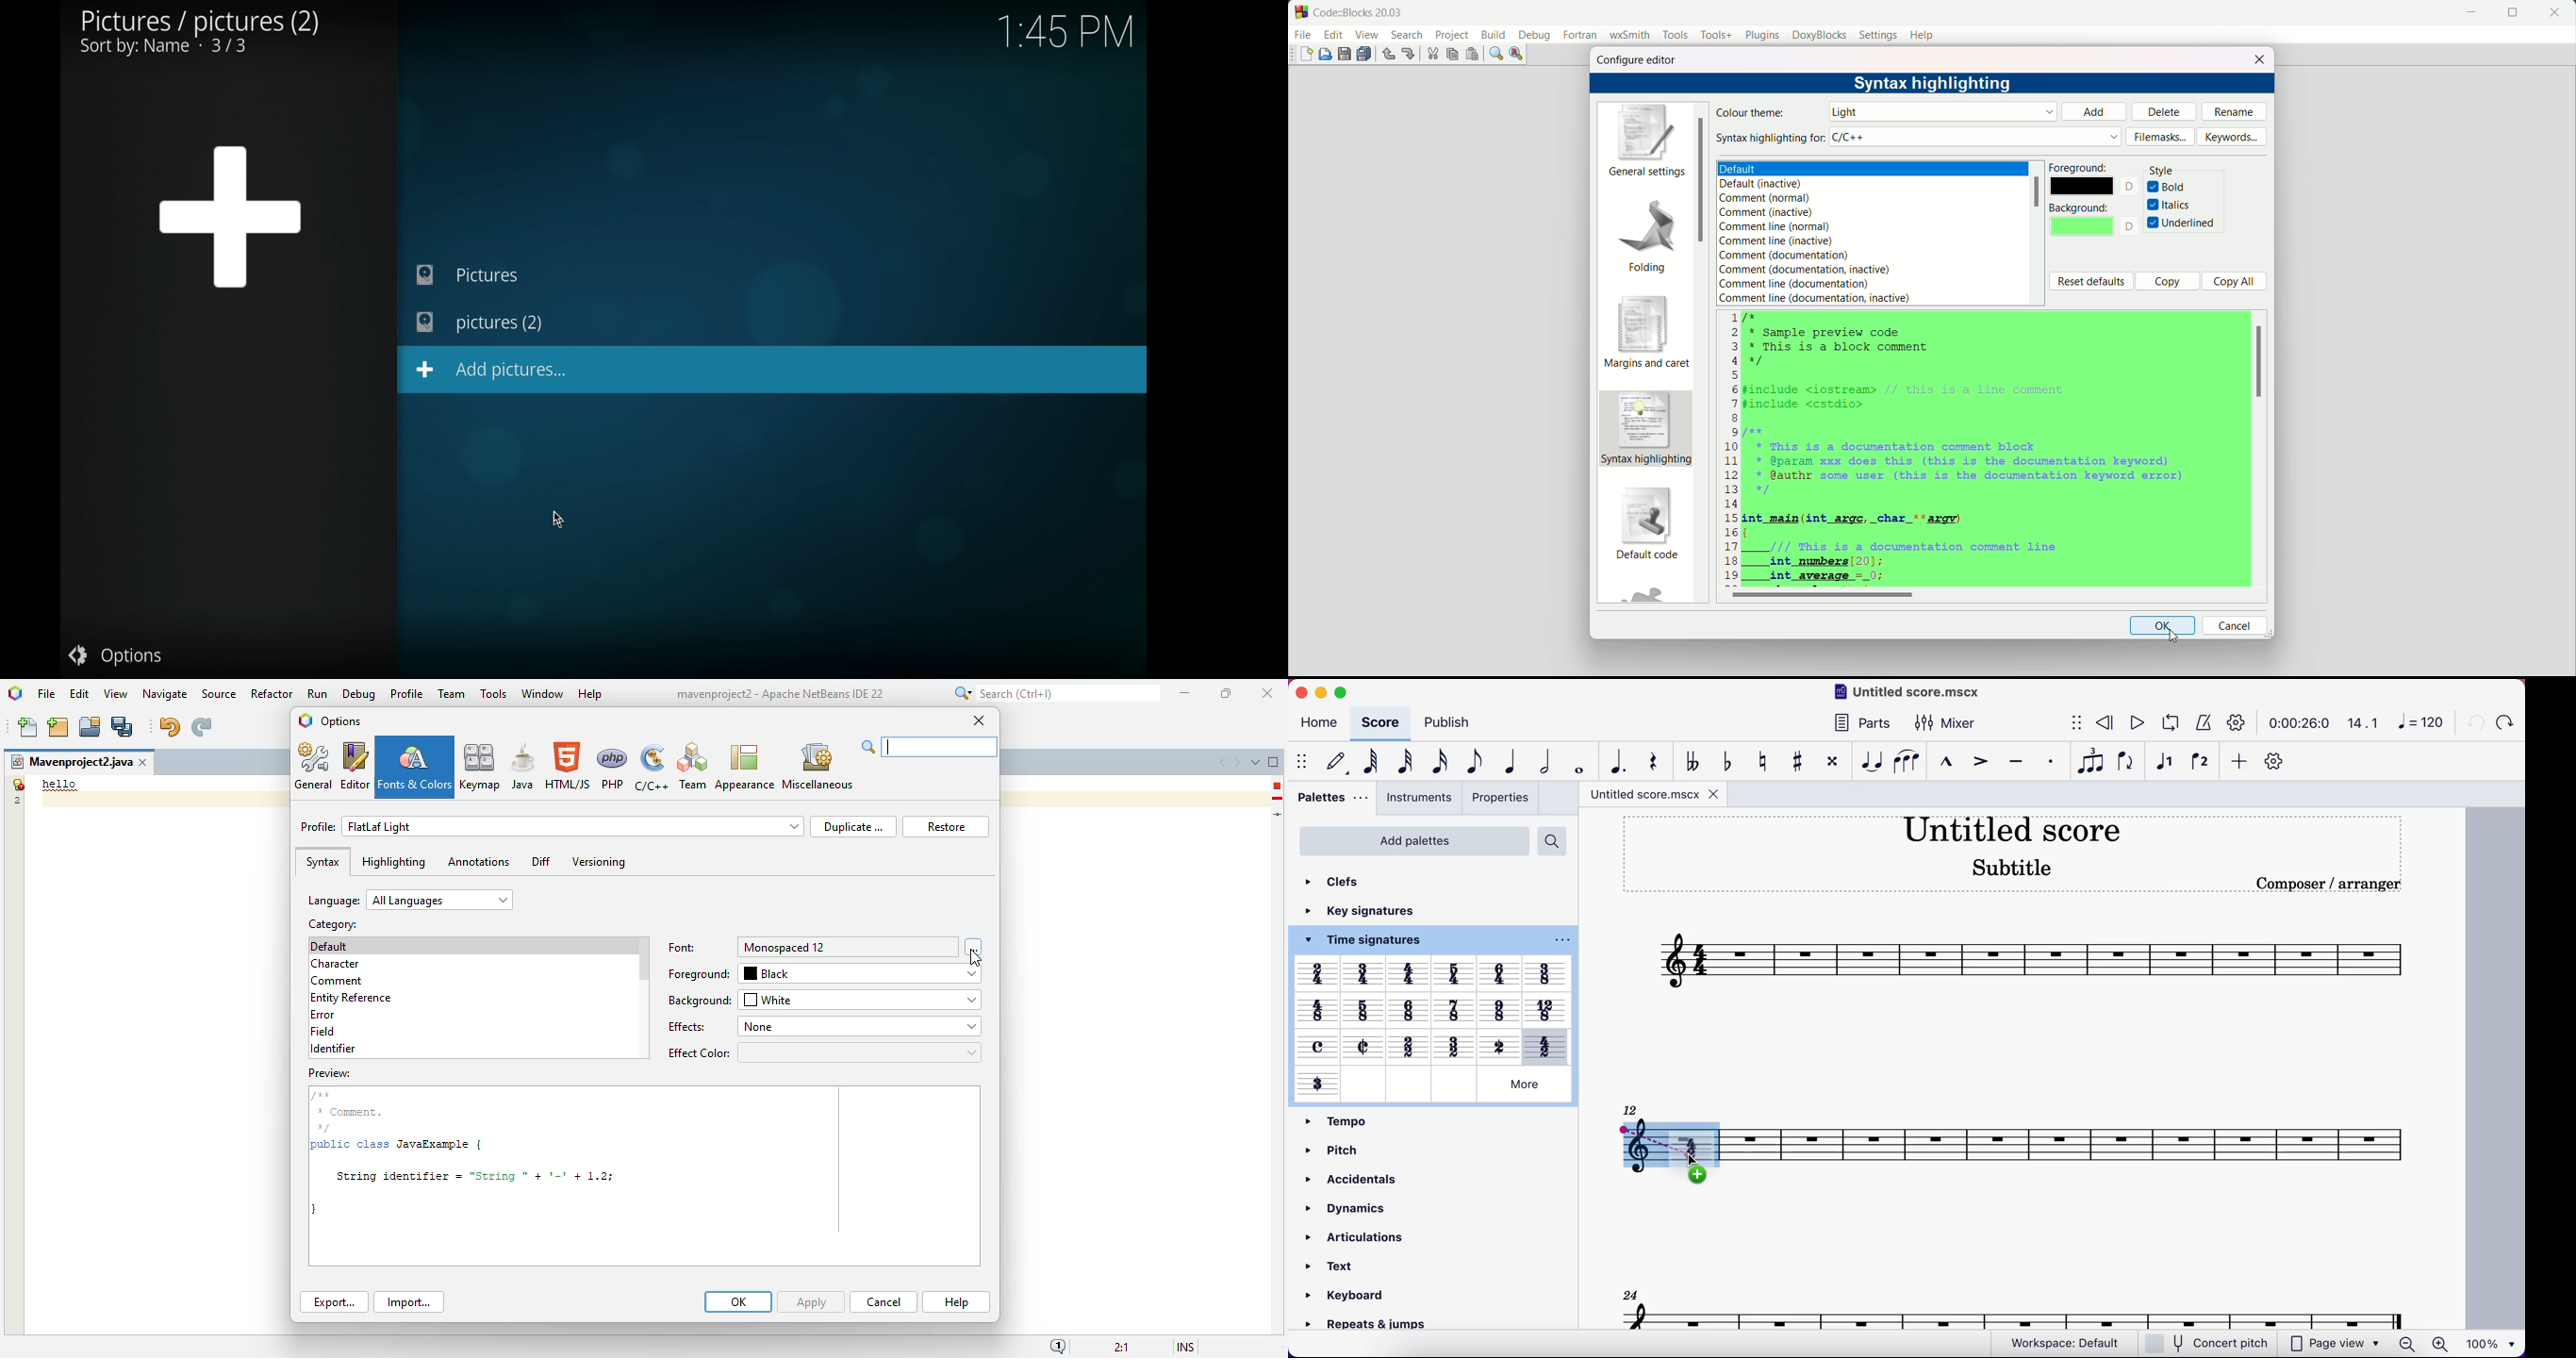 This screenshot has height=1372, width=2576. I want to click on show/hide, so click(1303, 760).